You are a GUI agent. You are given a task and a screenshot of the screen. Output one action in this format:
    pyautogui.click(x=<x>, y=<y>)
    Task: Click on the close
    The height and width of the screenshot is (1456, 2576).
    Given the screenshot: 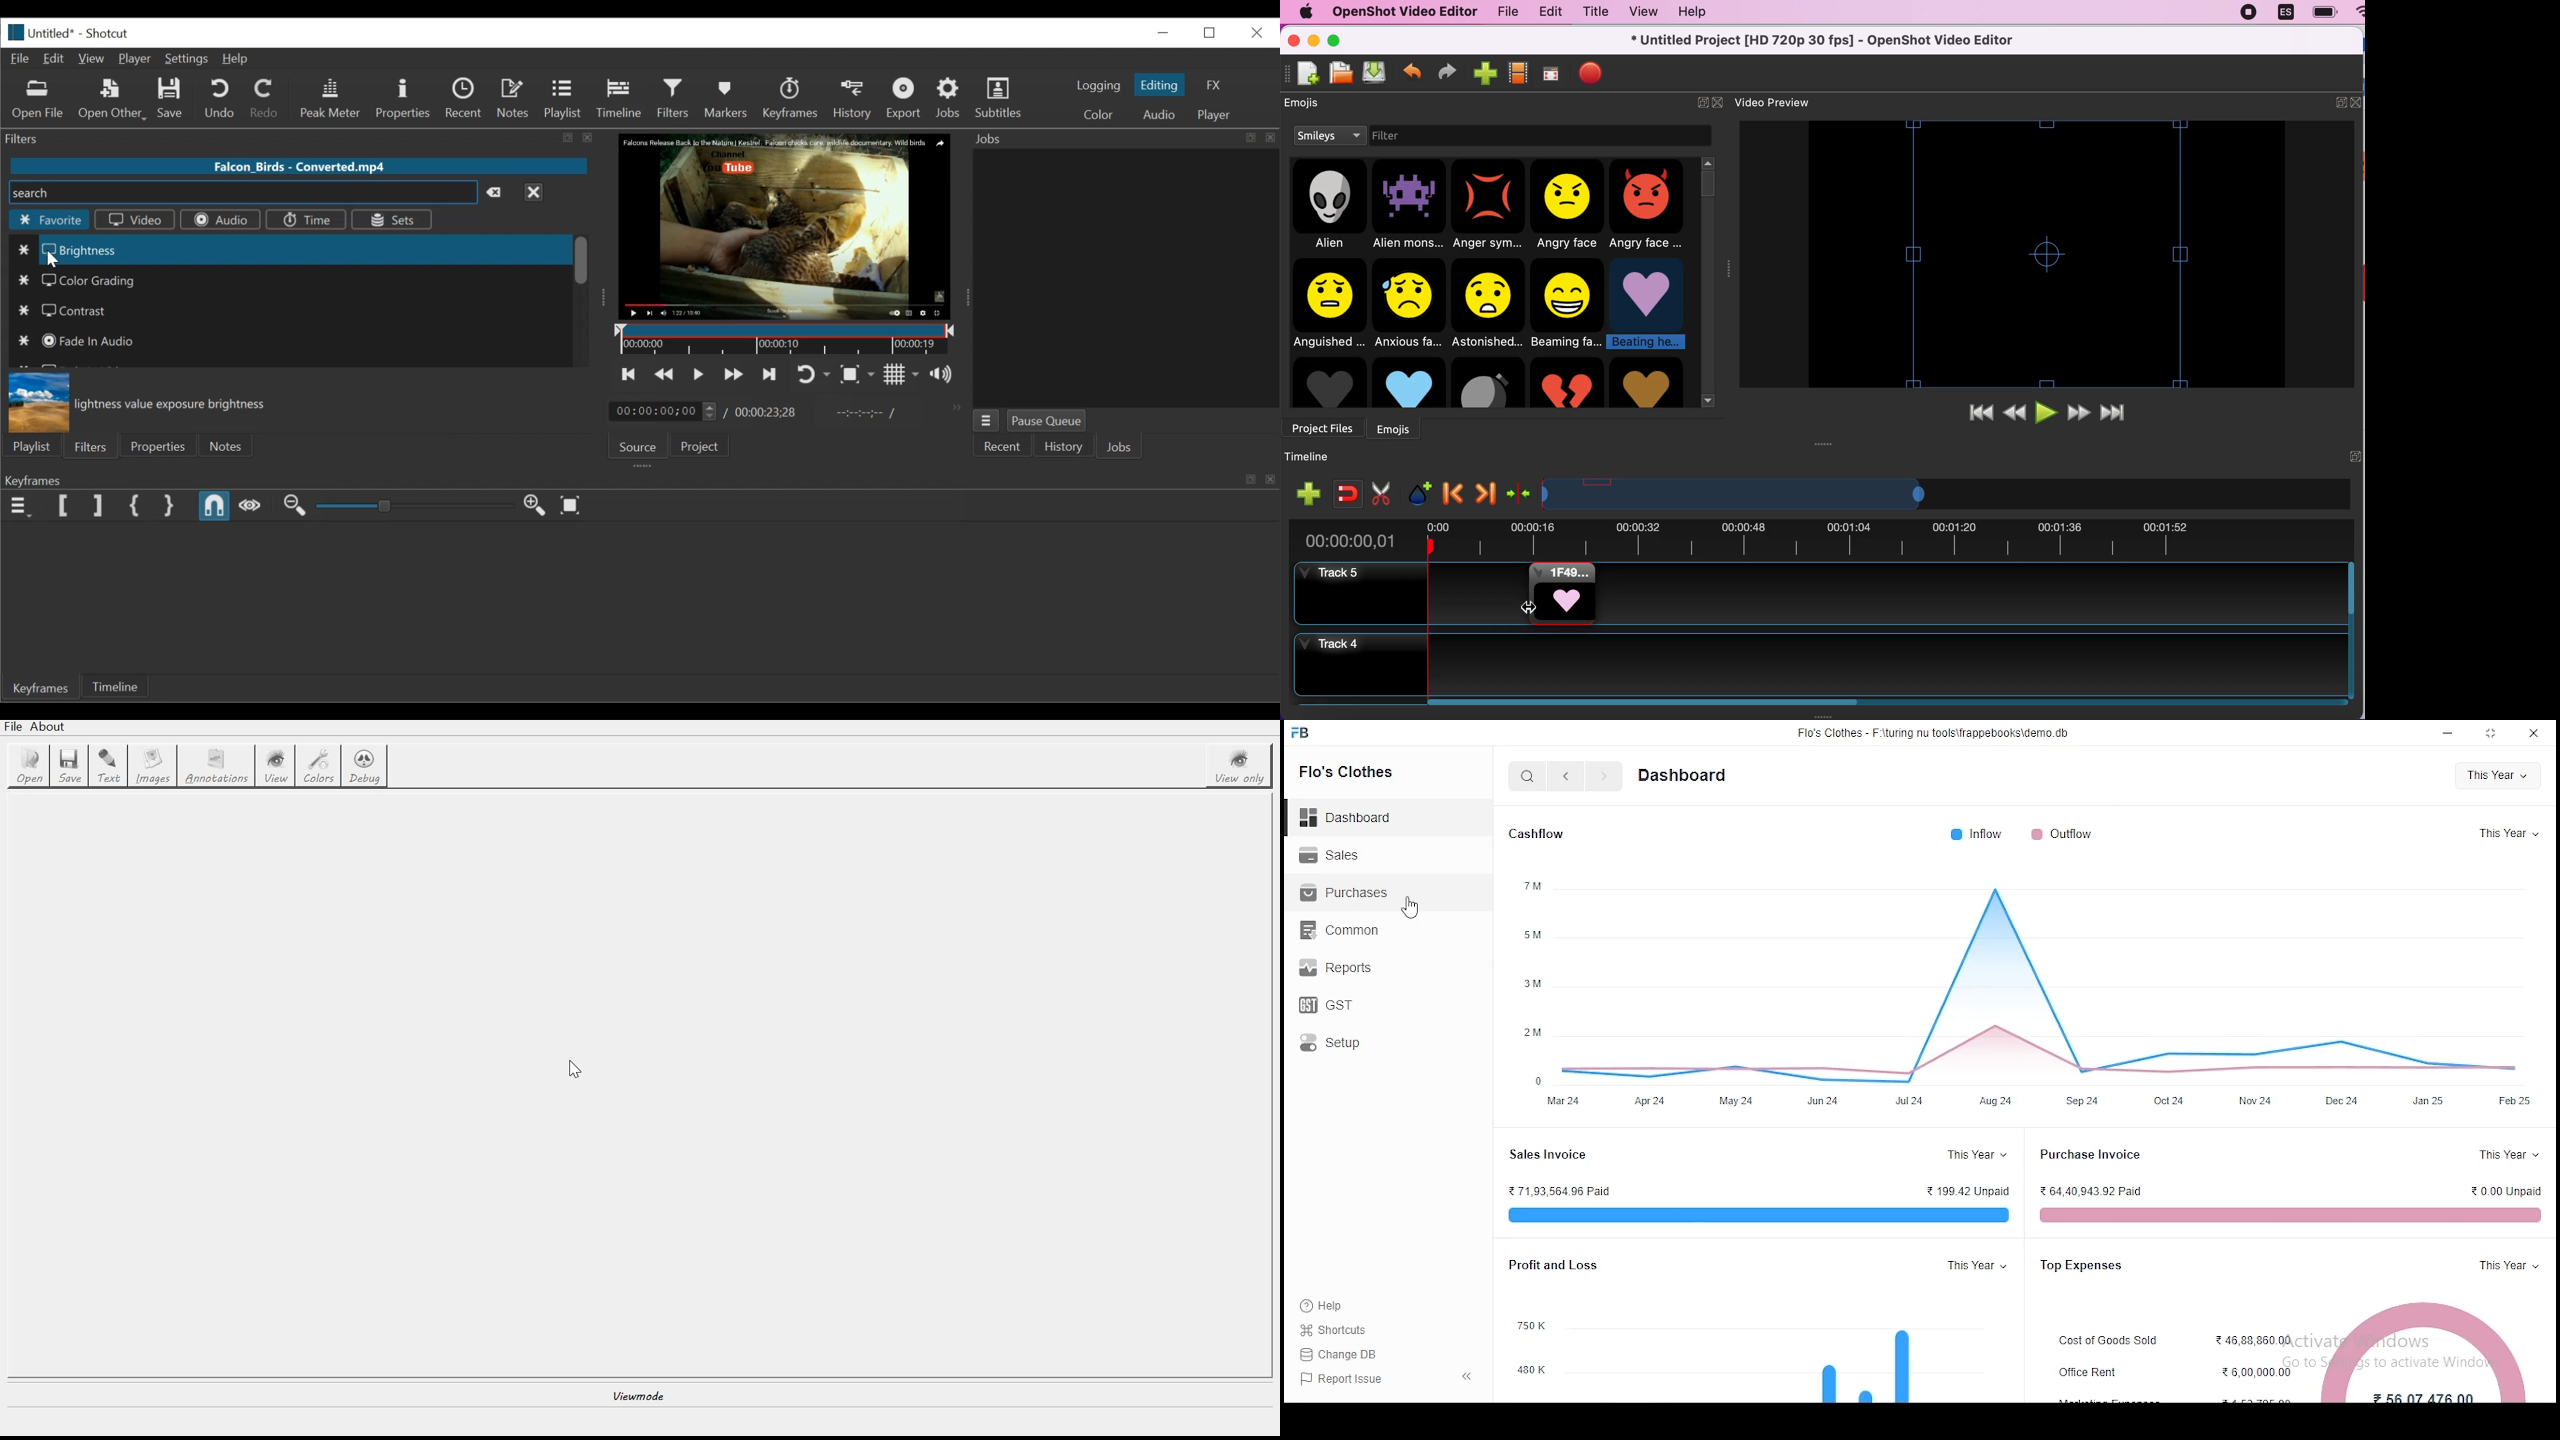 What is the action you would take?
    pyautogui.click(x=1721, y=100)
    